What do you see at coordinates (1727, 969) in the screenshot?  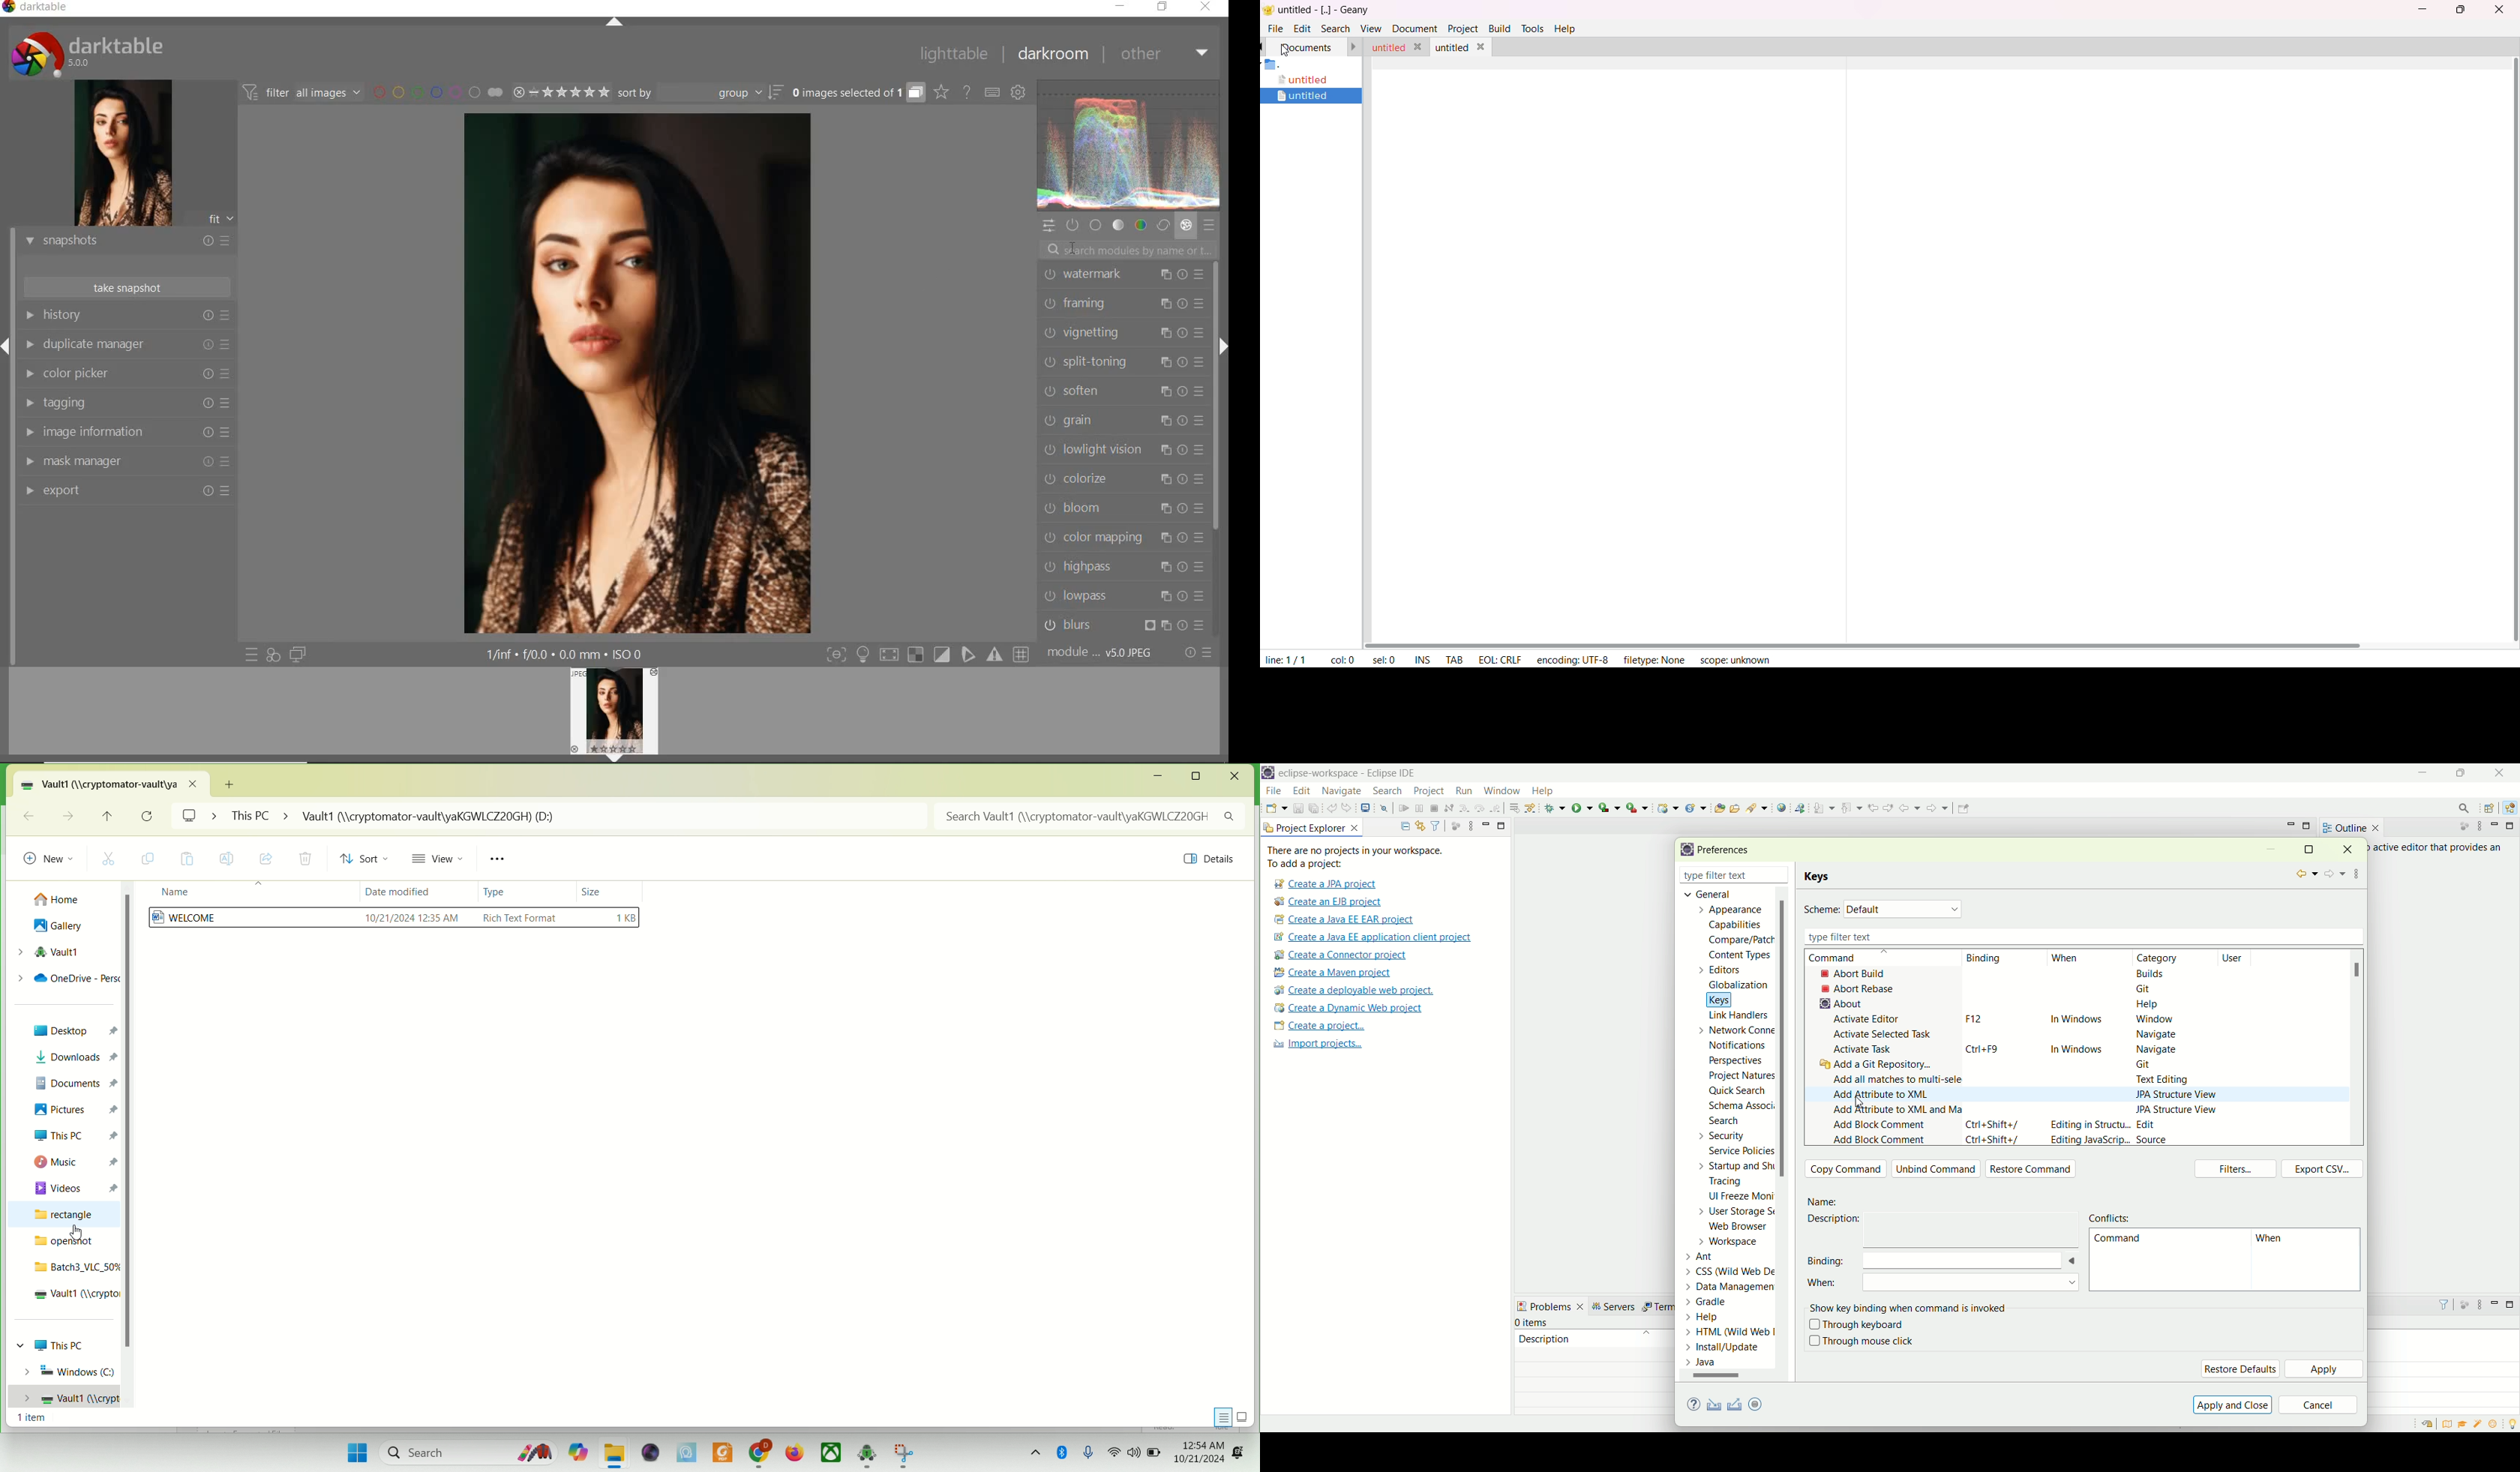 I see `editors` at bounding box center [1727, 969].